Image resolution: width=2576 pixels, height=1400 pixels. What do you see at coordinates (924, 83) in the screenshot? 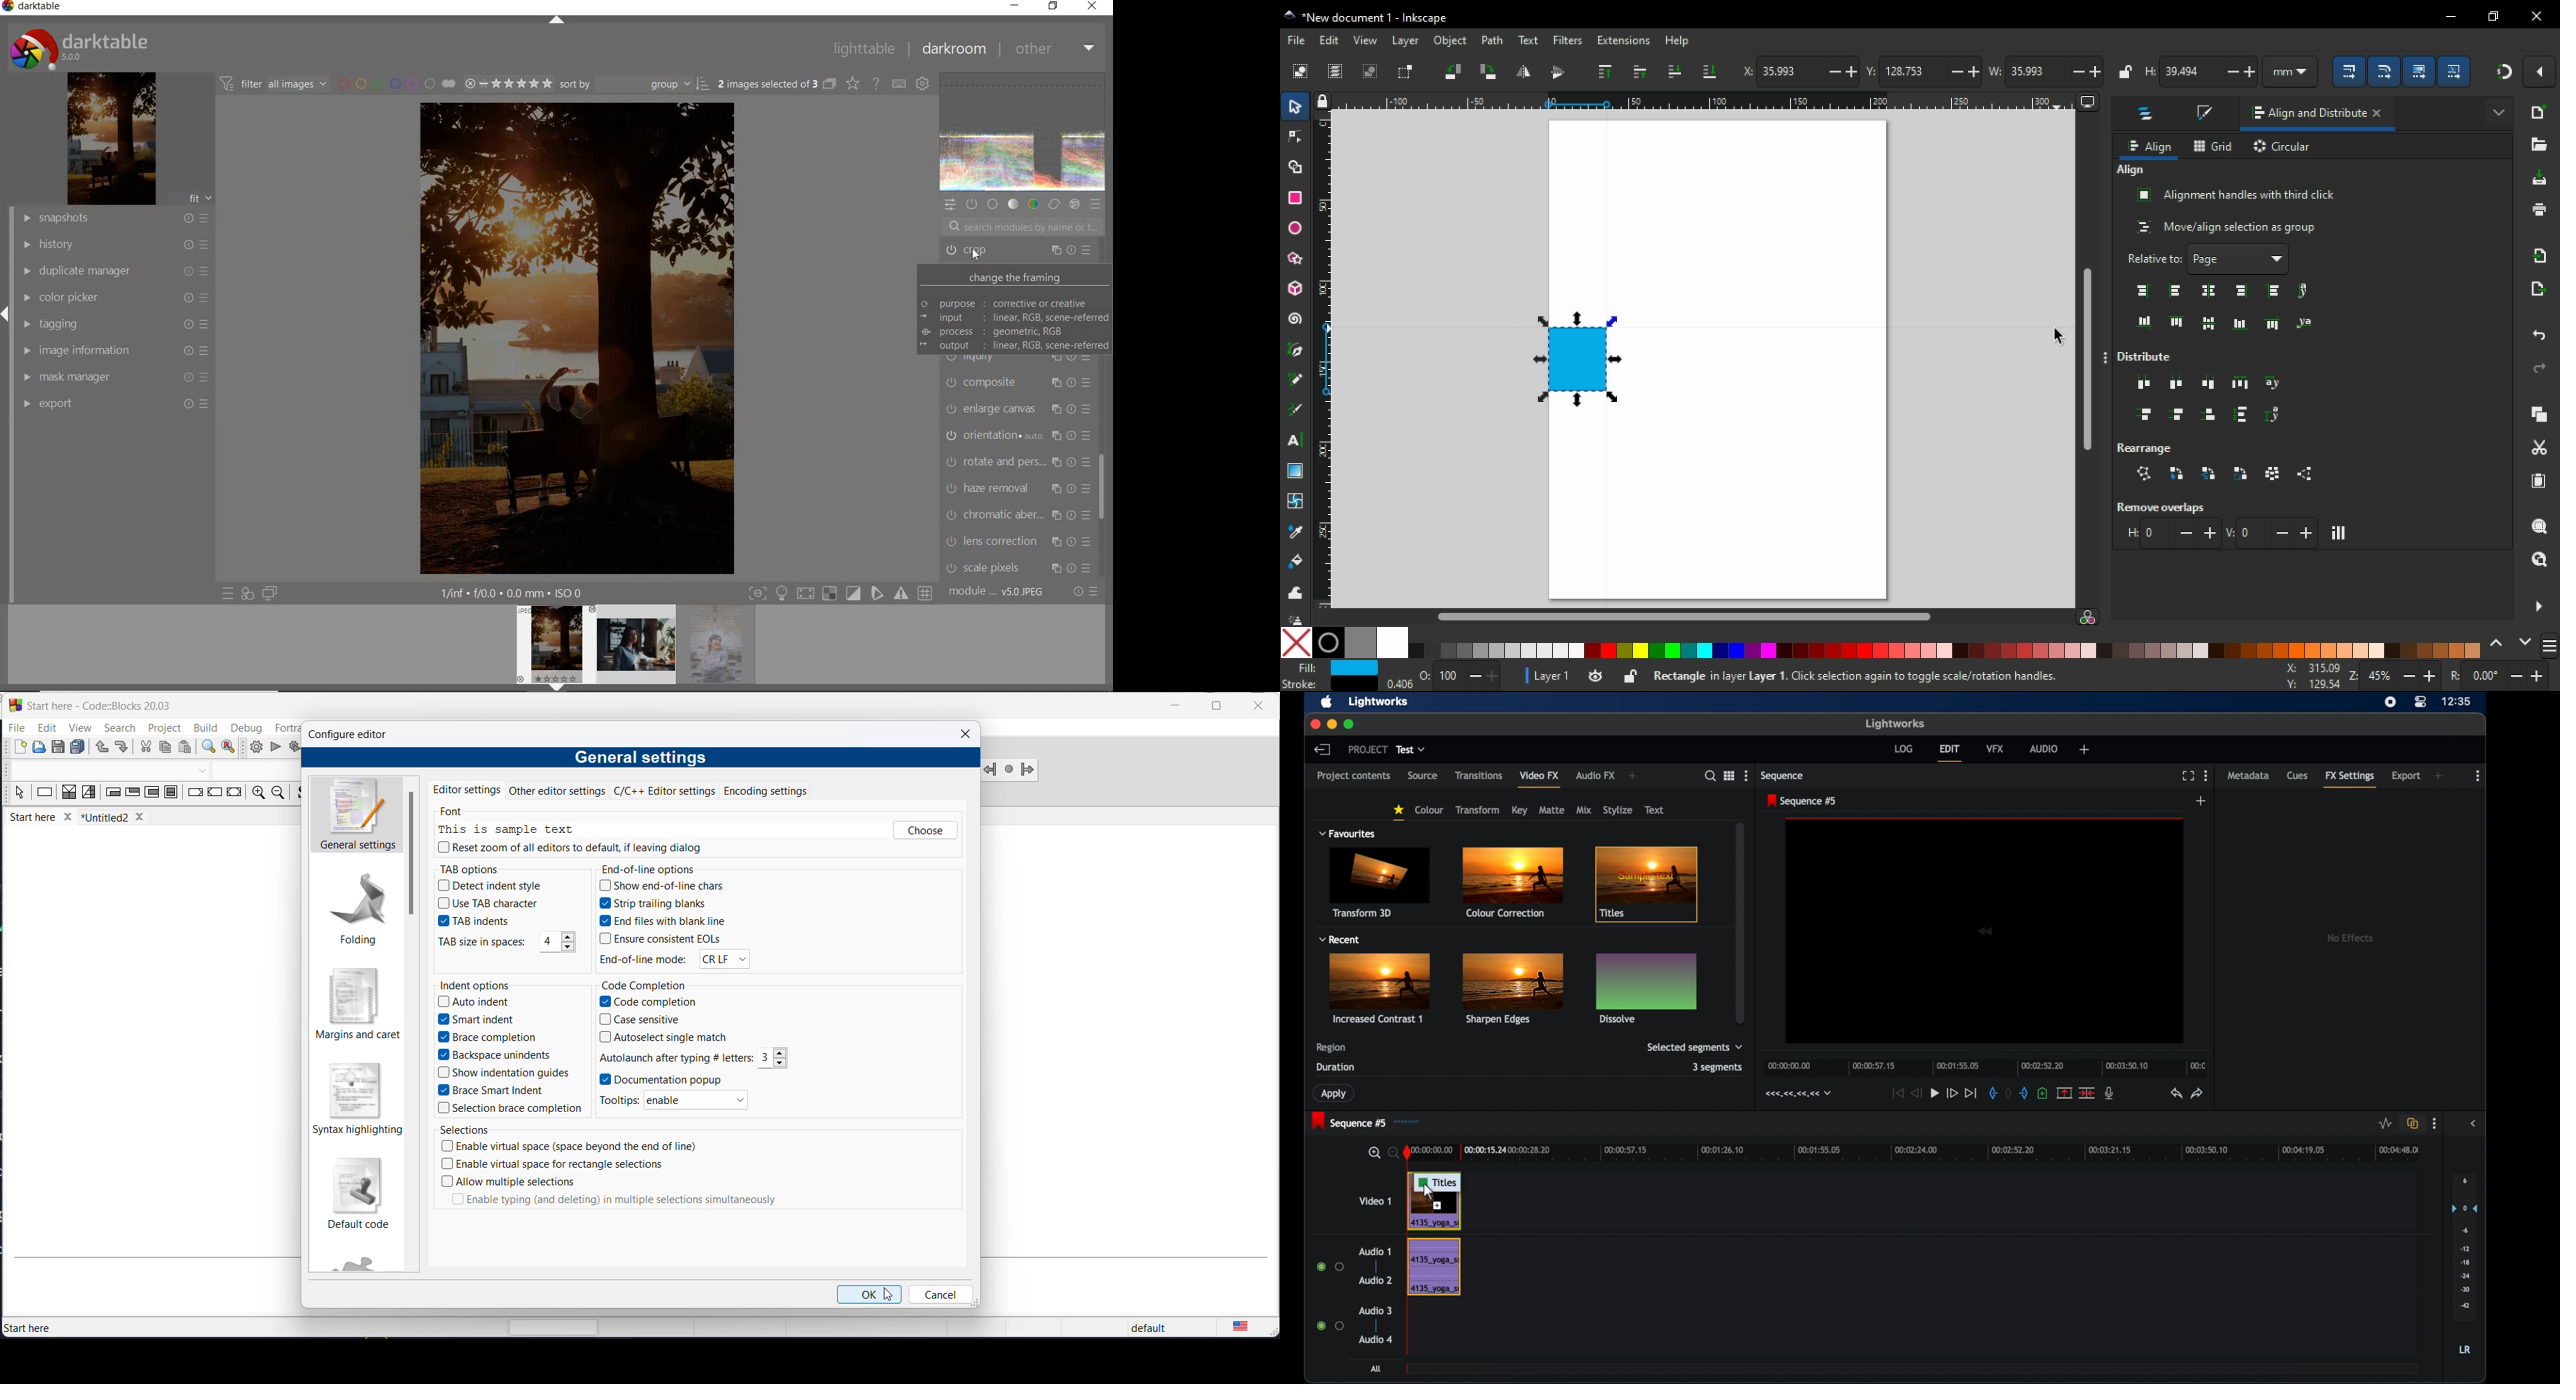
I see `show global preference` at bounding box center [924, 83].